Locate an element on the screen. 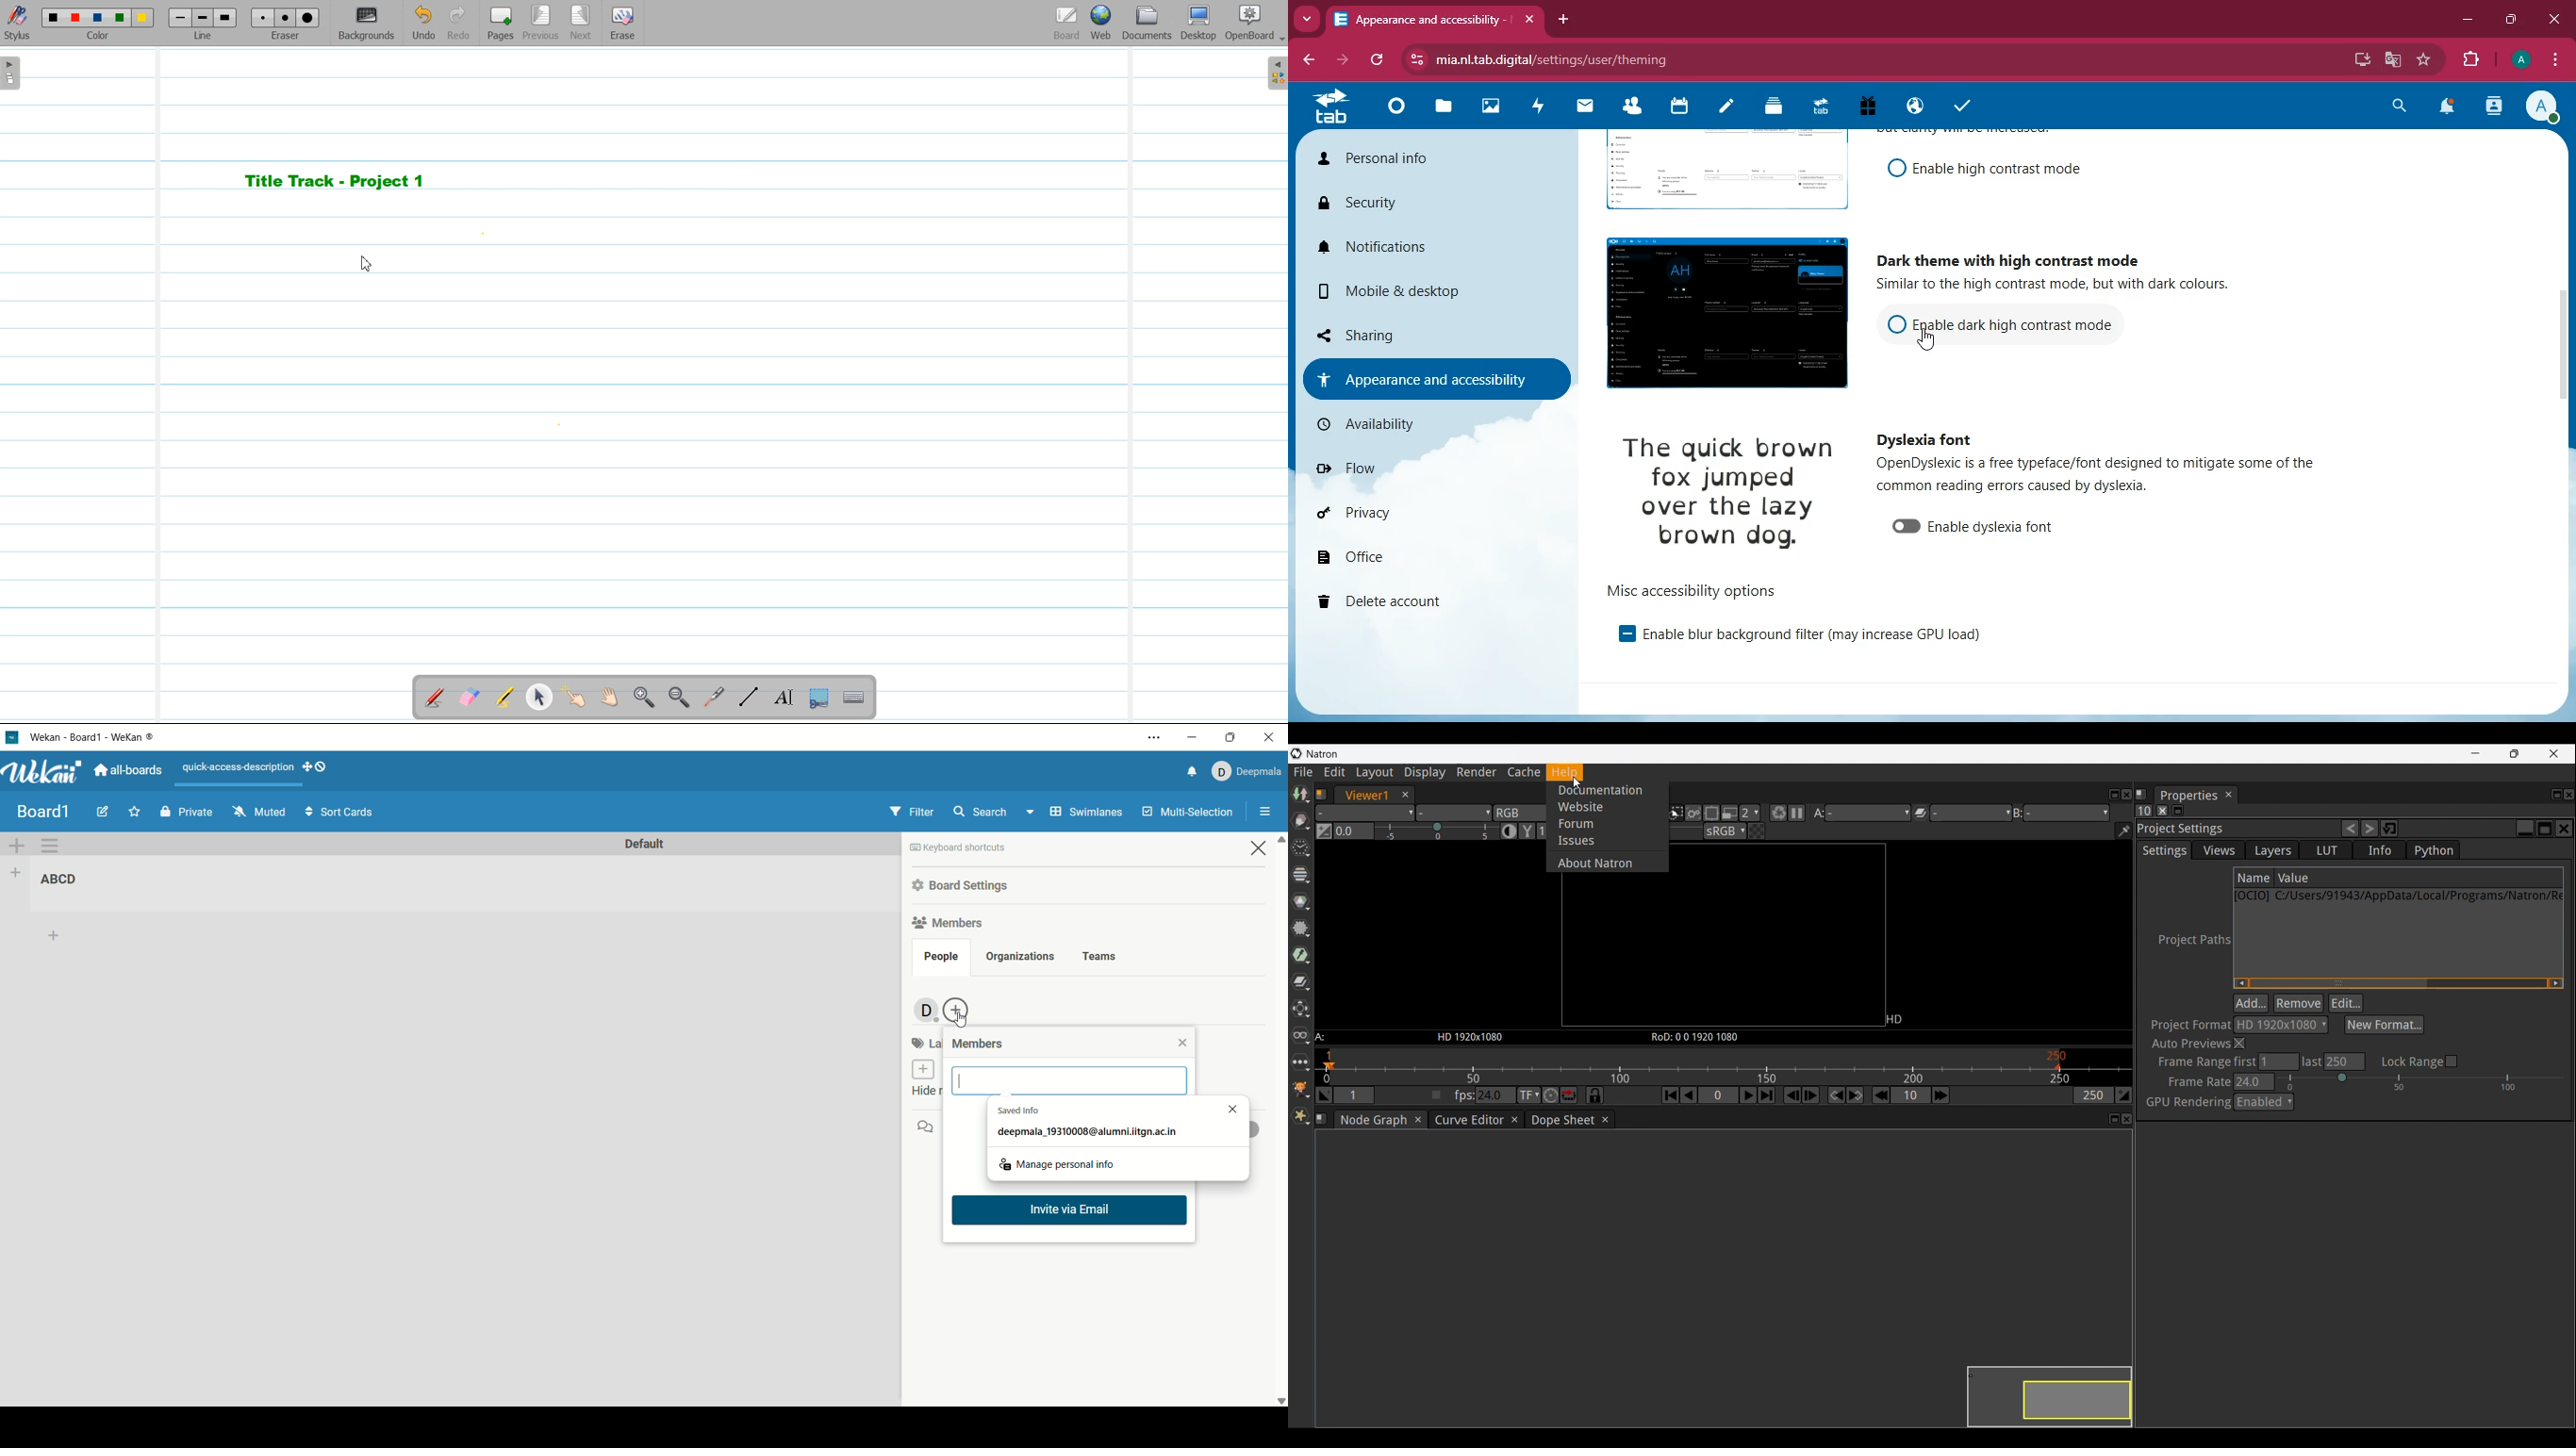  organization is located at coordinates (1018, 957).